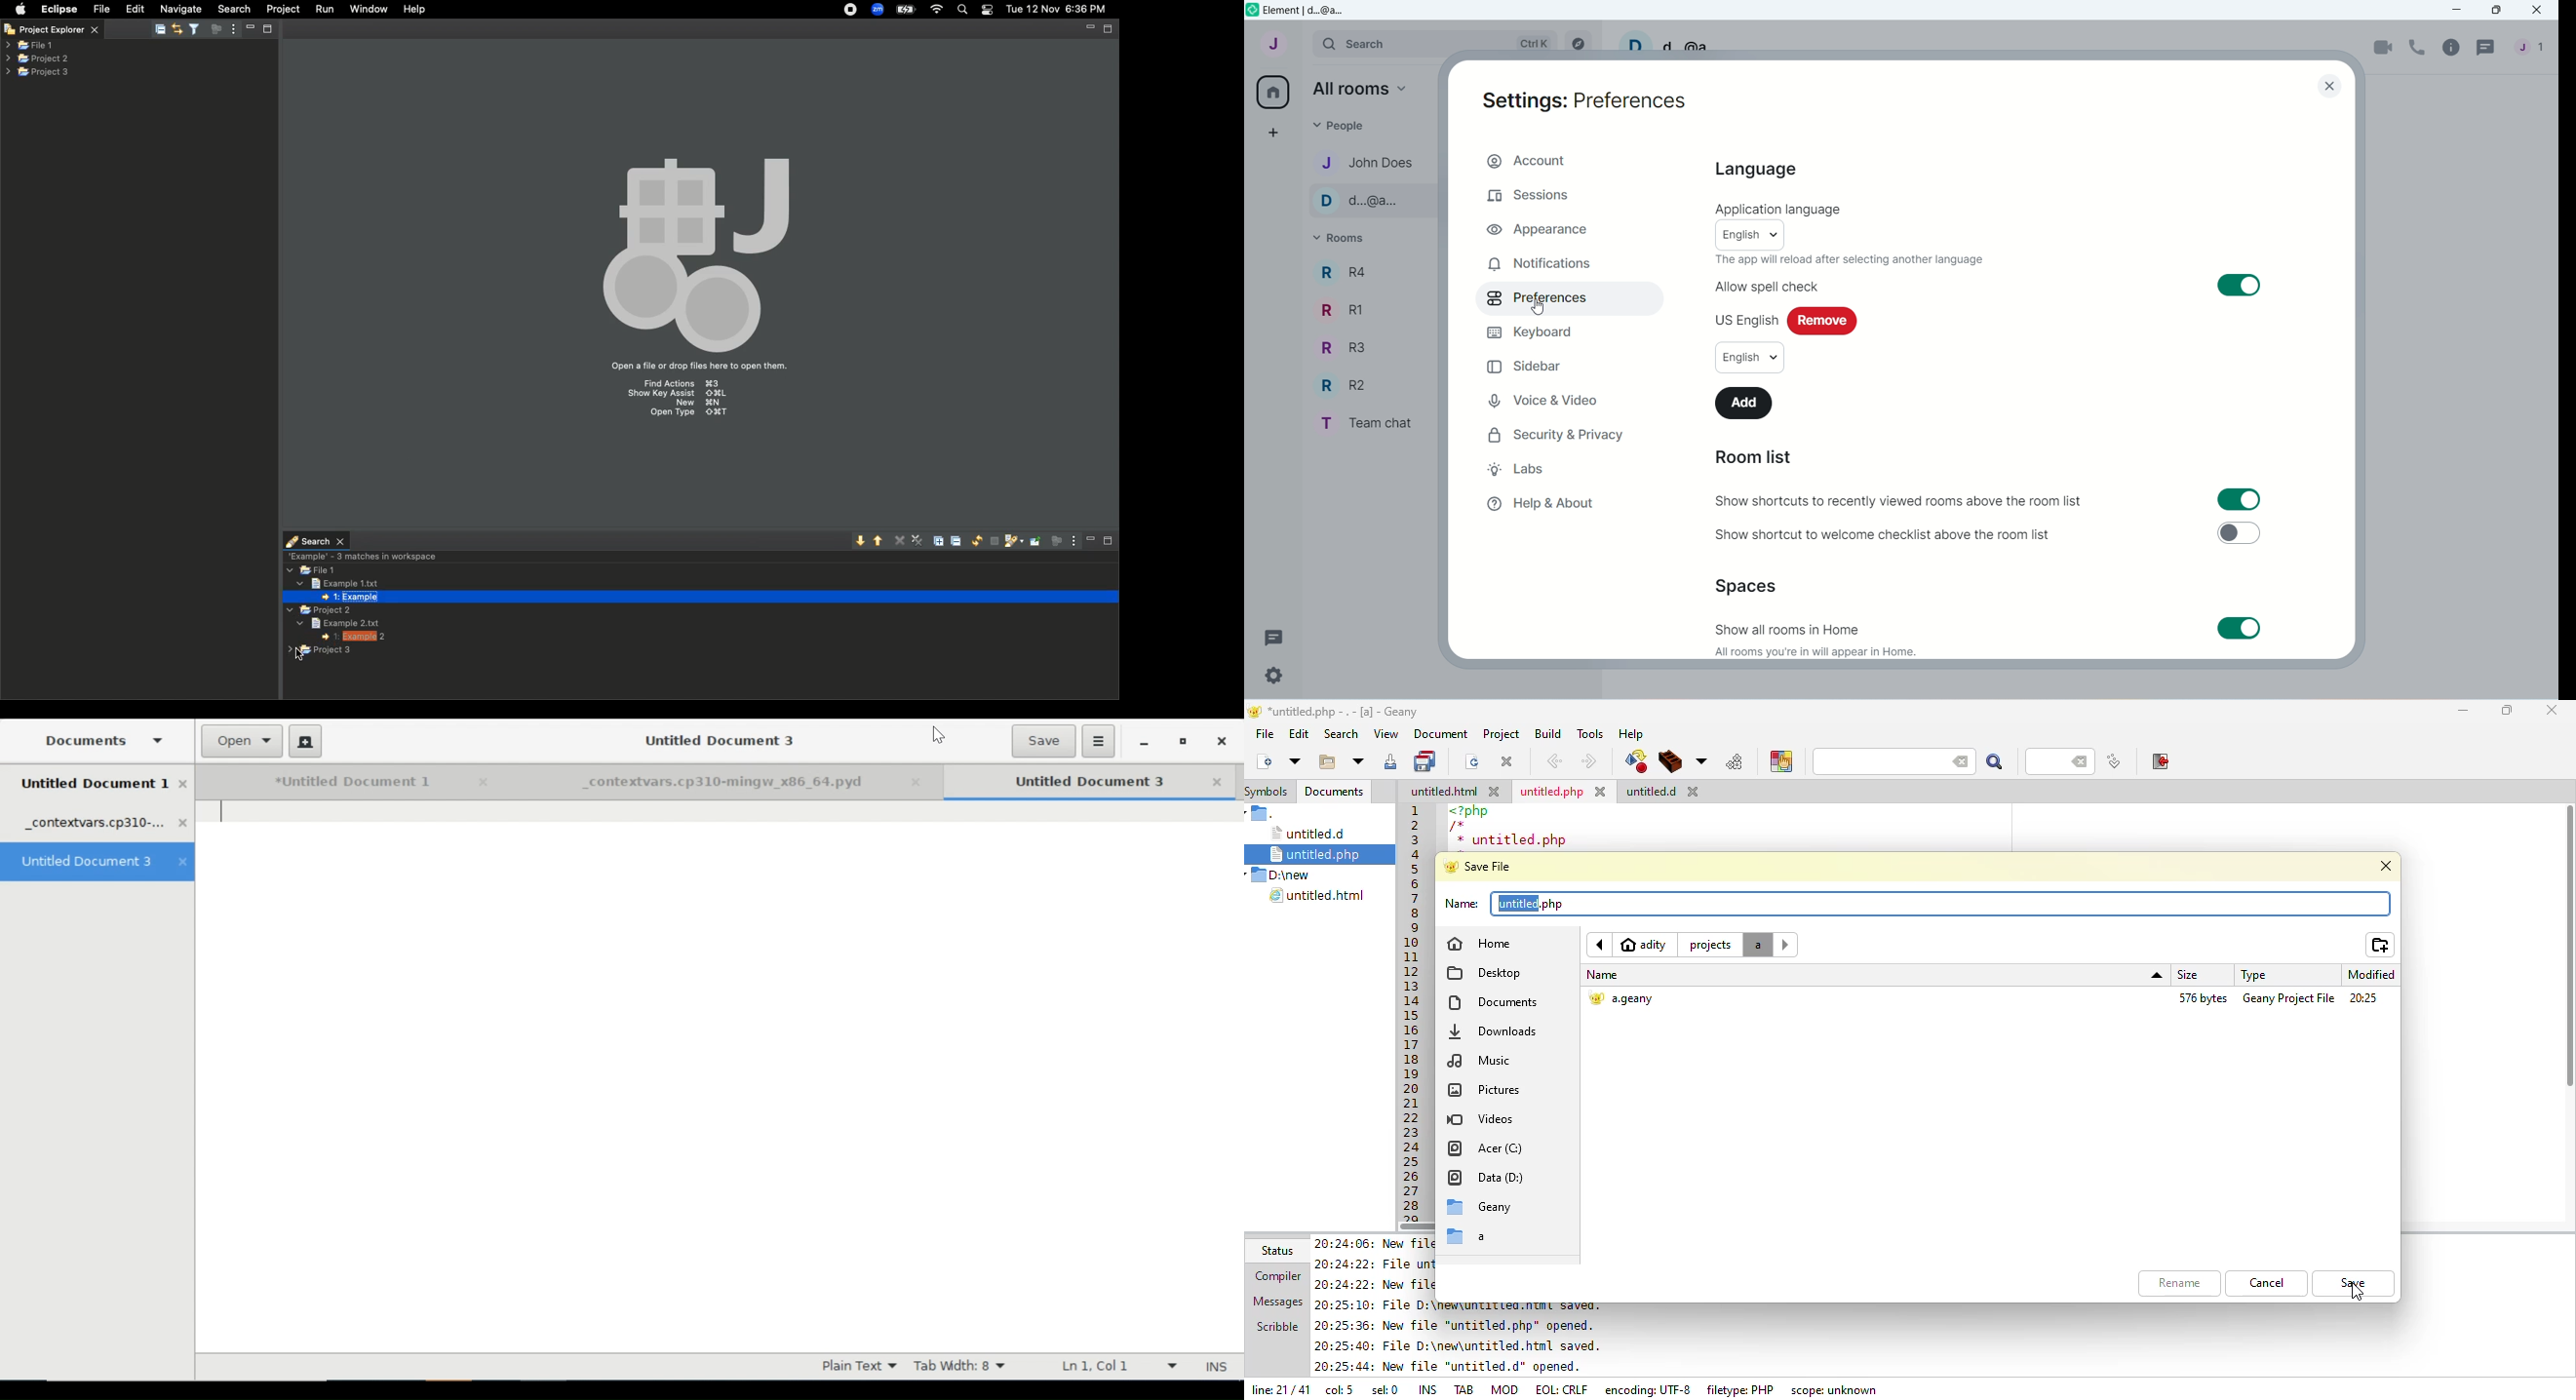 The height and width of the screenshot is (1400, 2576). I want to click on Voice and Video, so click(1552, 397).